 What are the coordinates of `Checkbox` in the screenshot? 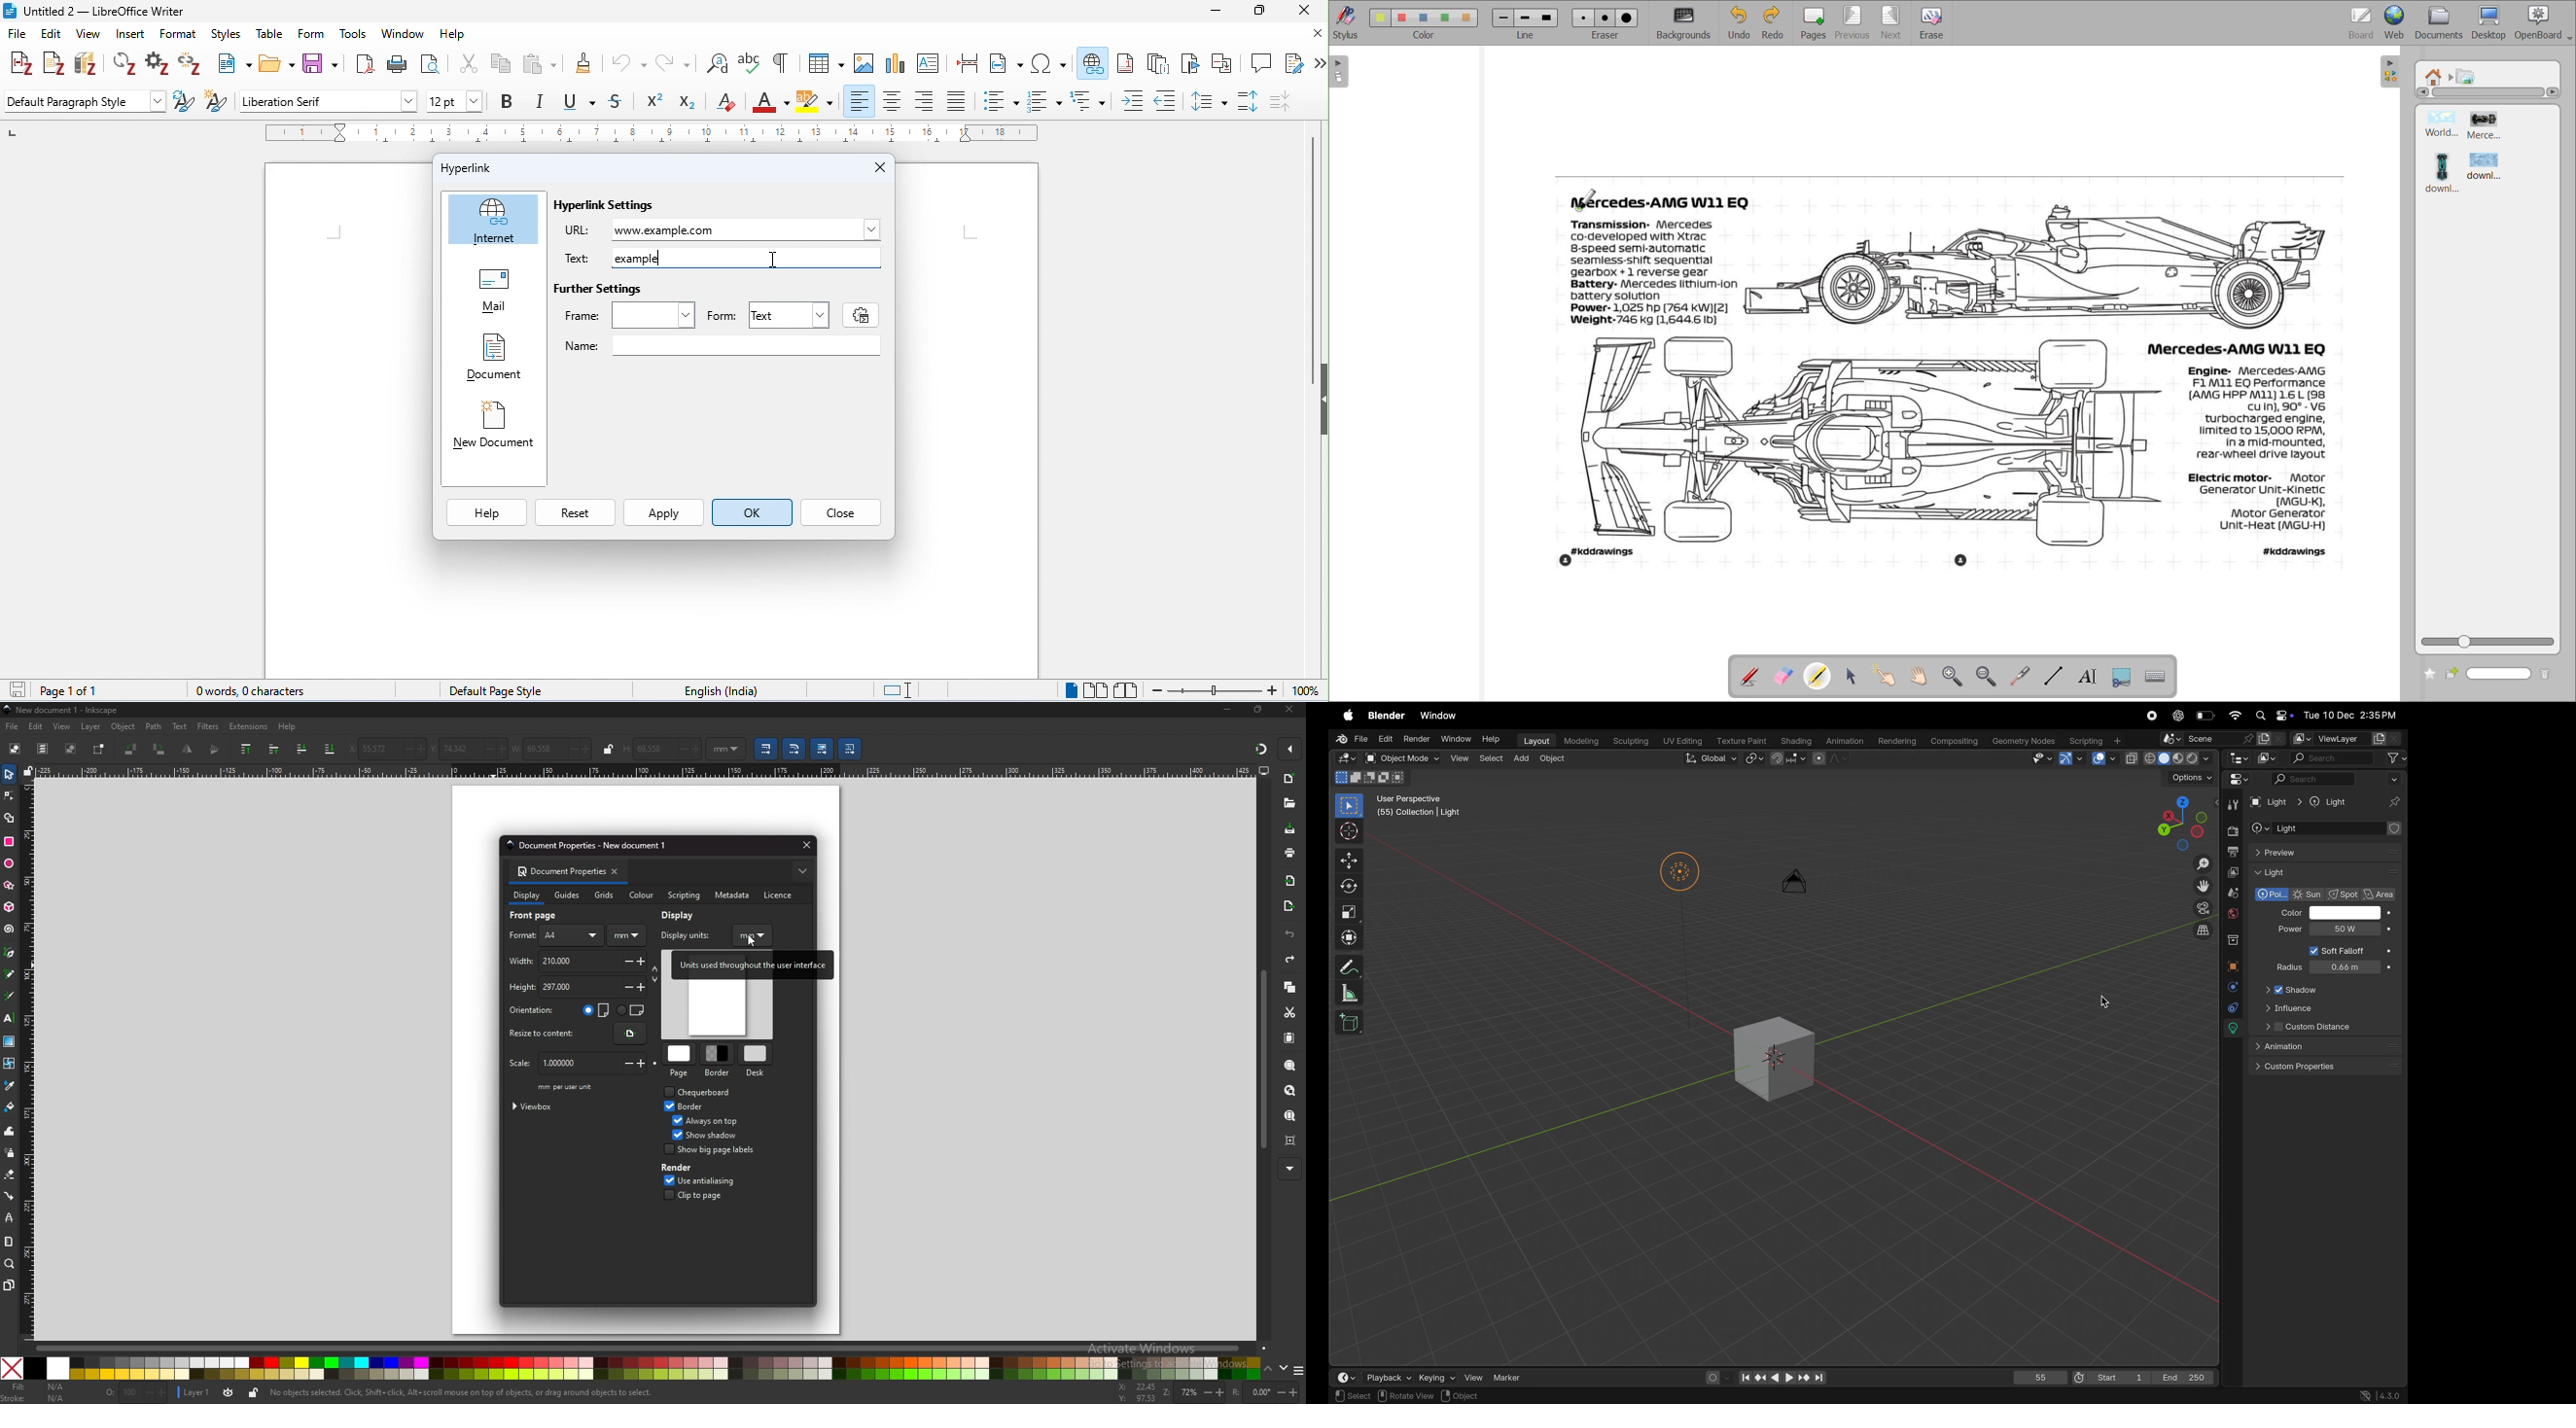 It's located at (667, 1150).